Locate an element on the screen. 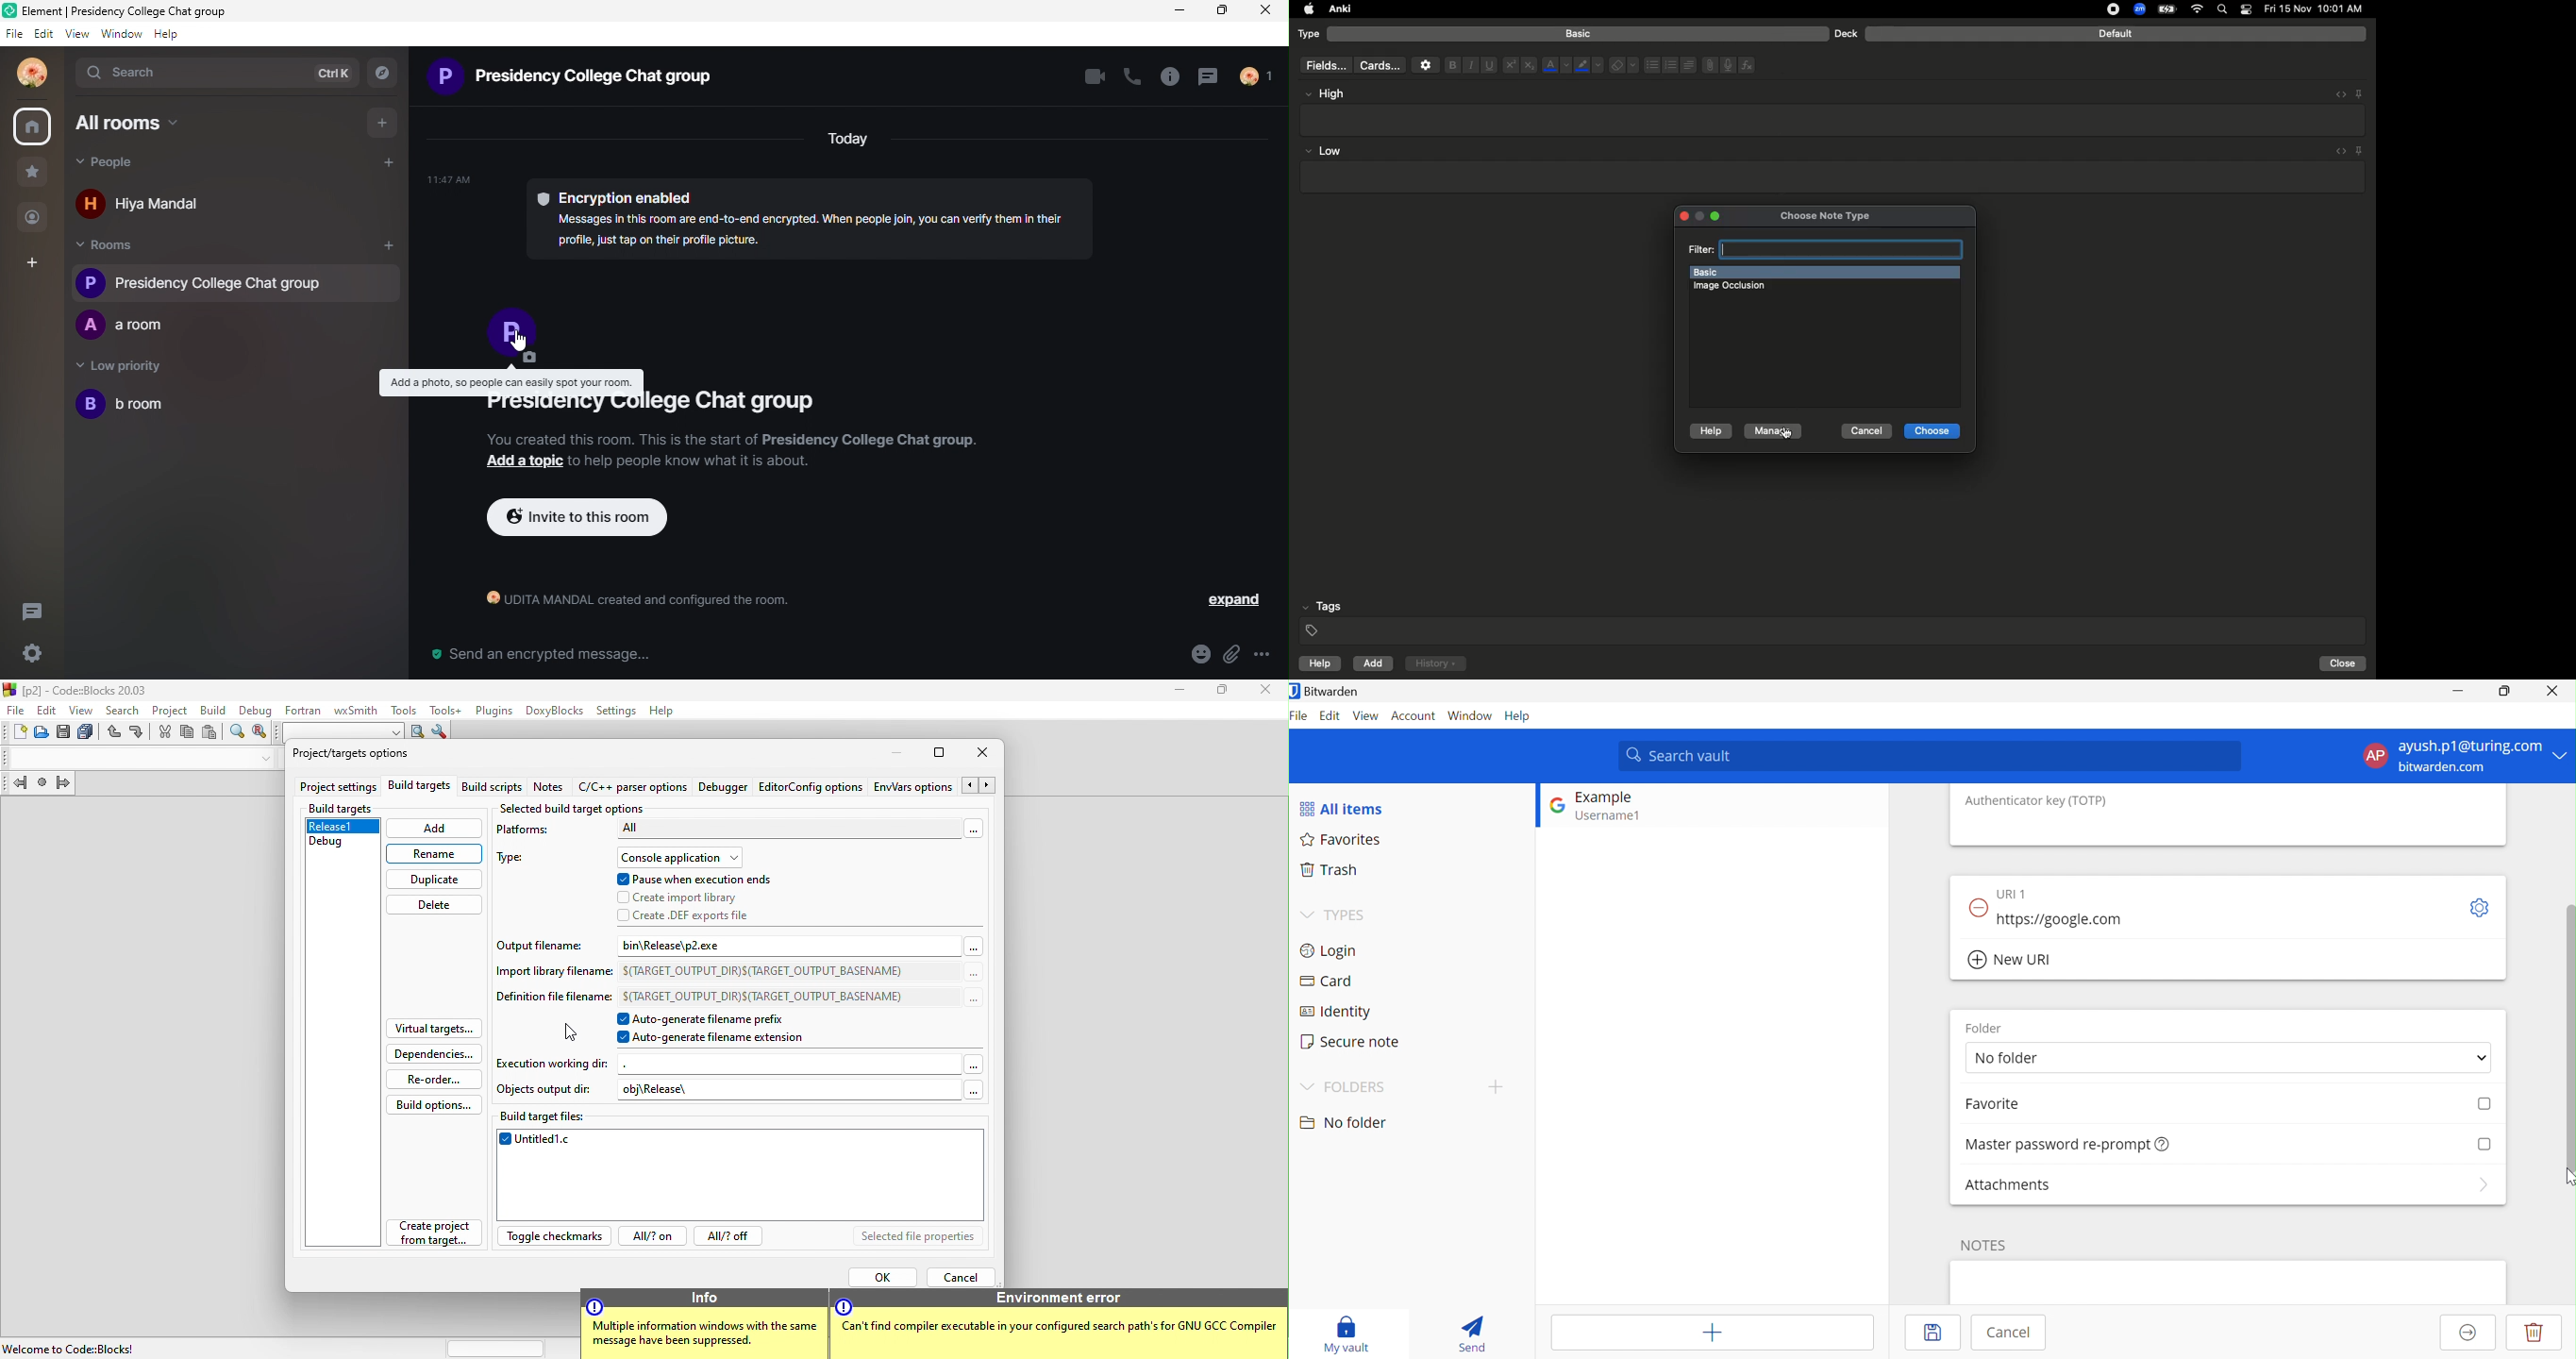  thread is located at coordinates (1208, 77).